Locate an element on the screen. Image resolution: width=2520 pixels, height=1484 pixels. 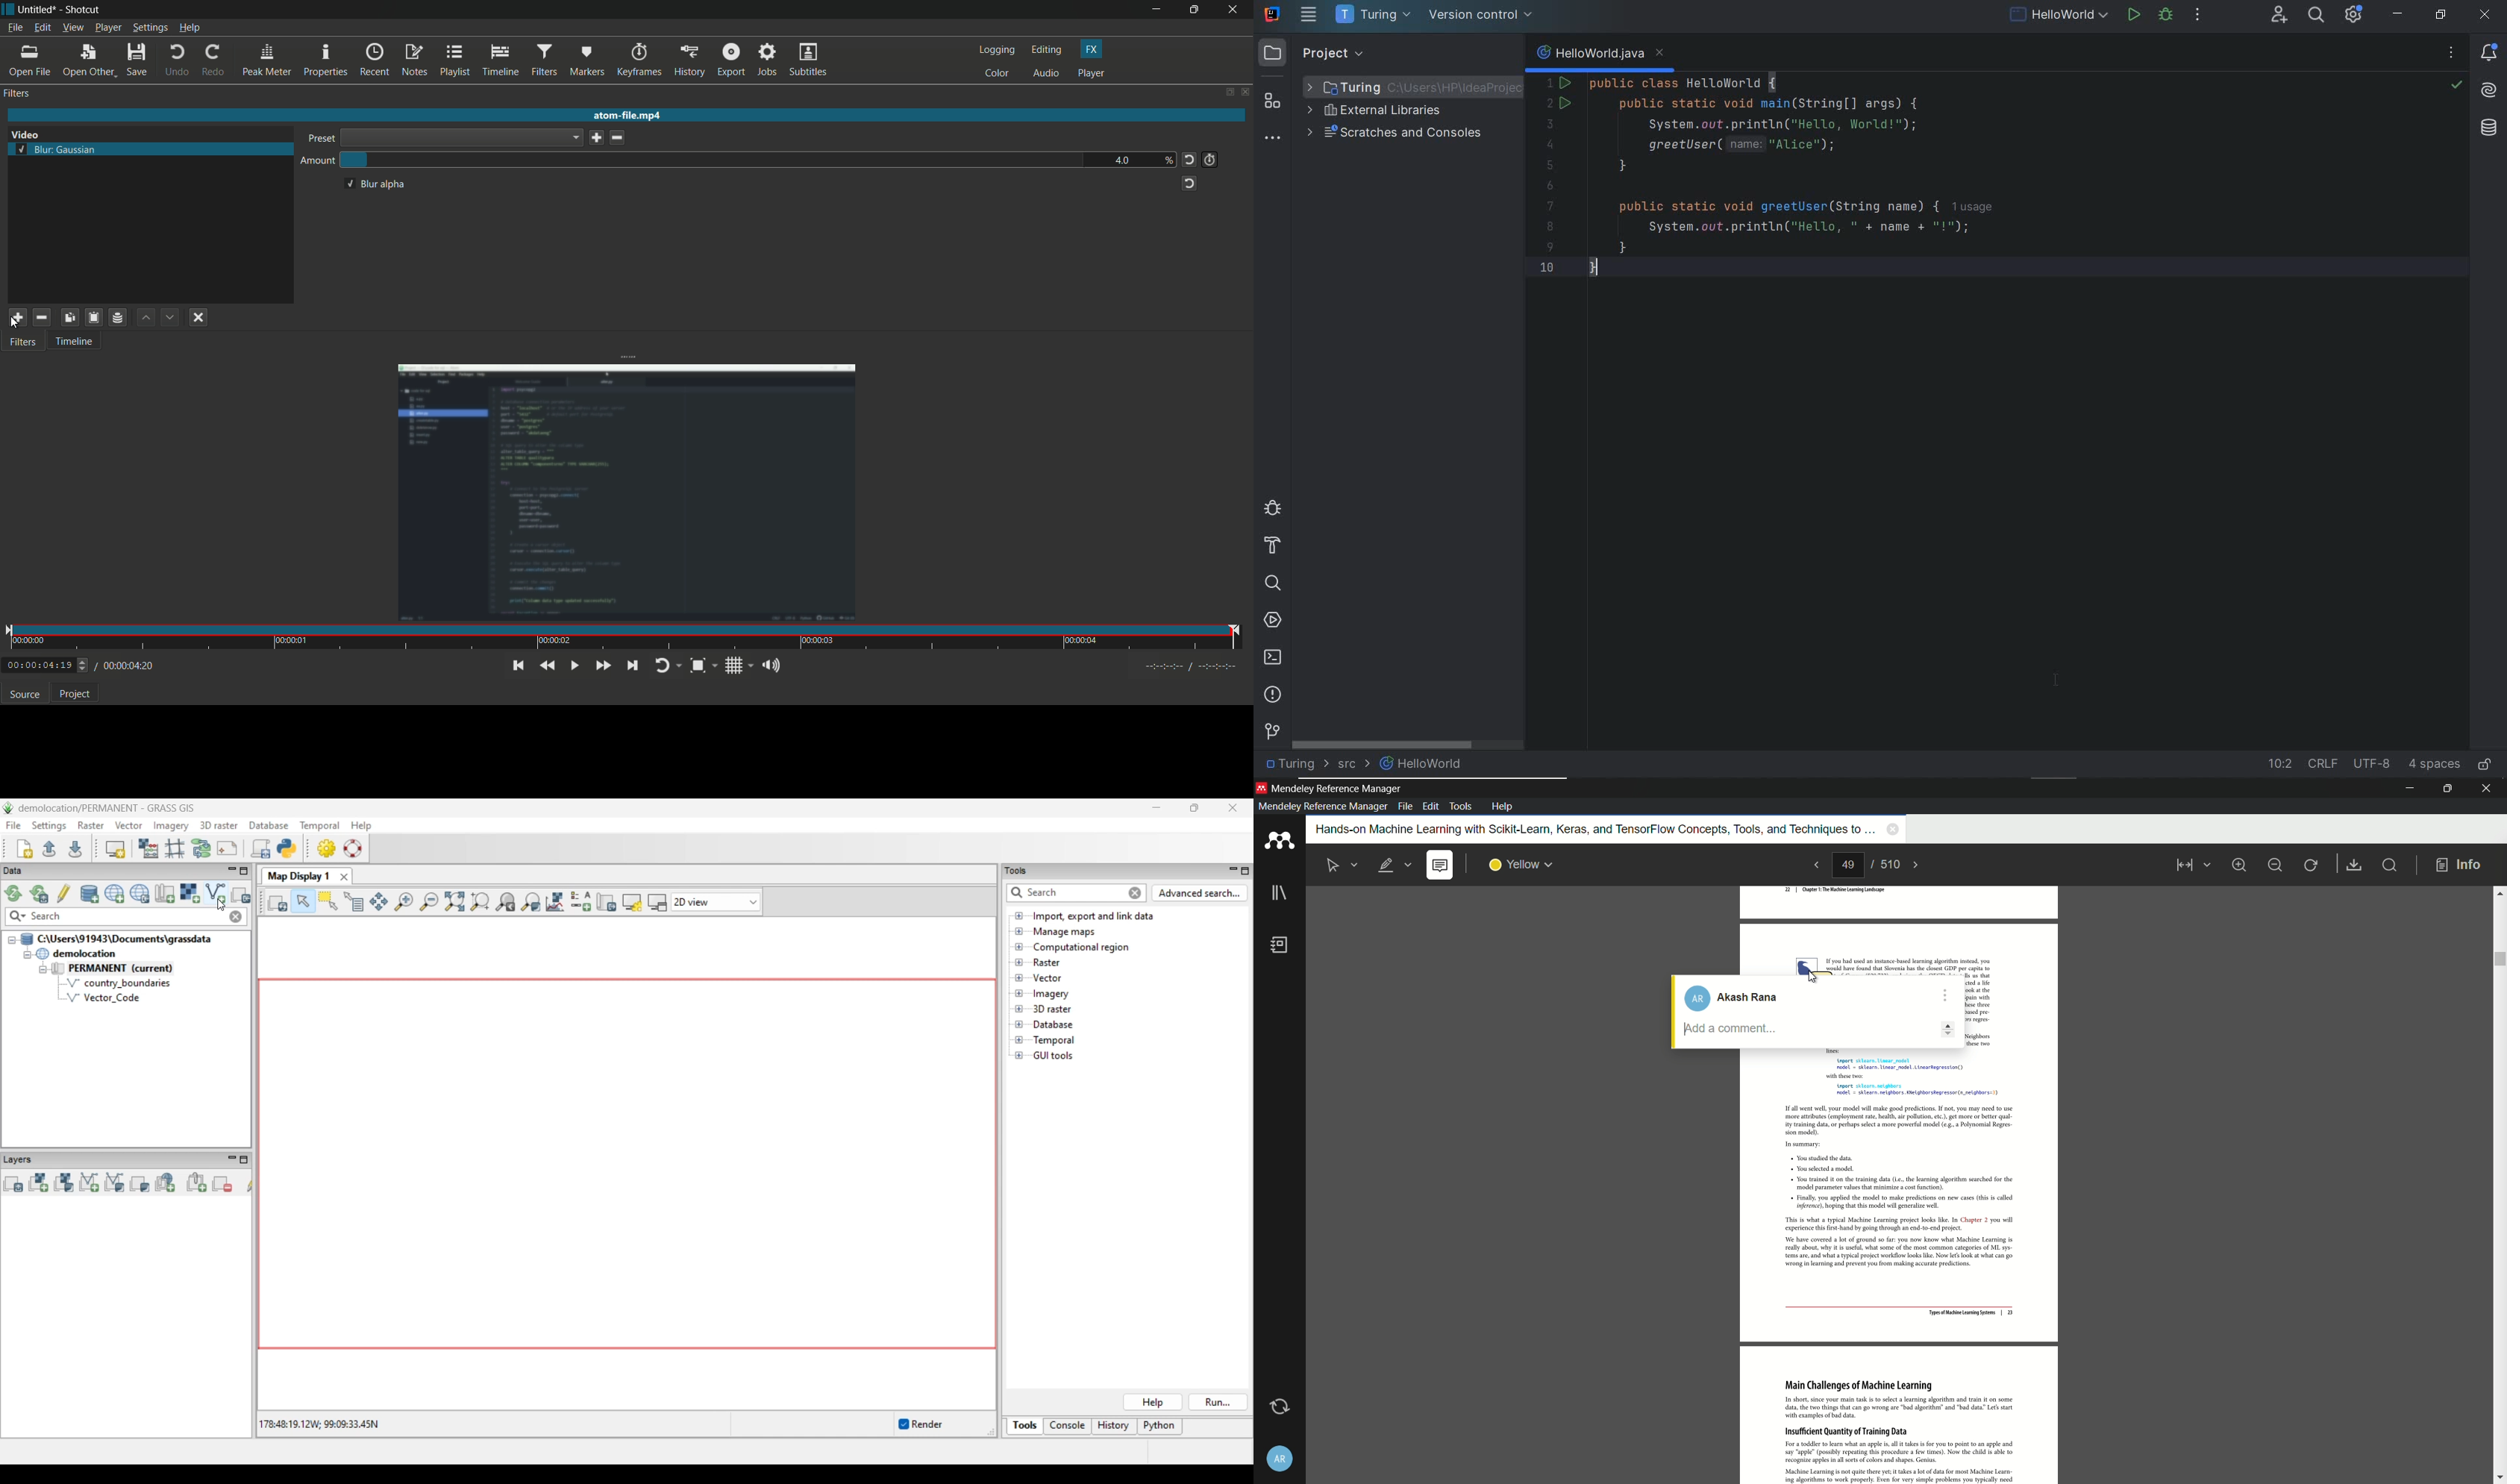
skip to the previous point is located at coordinates (516, 665).